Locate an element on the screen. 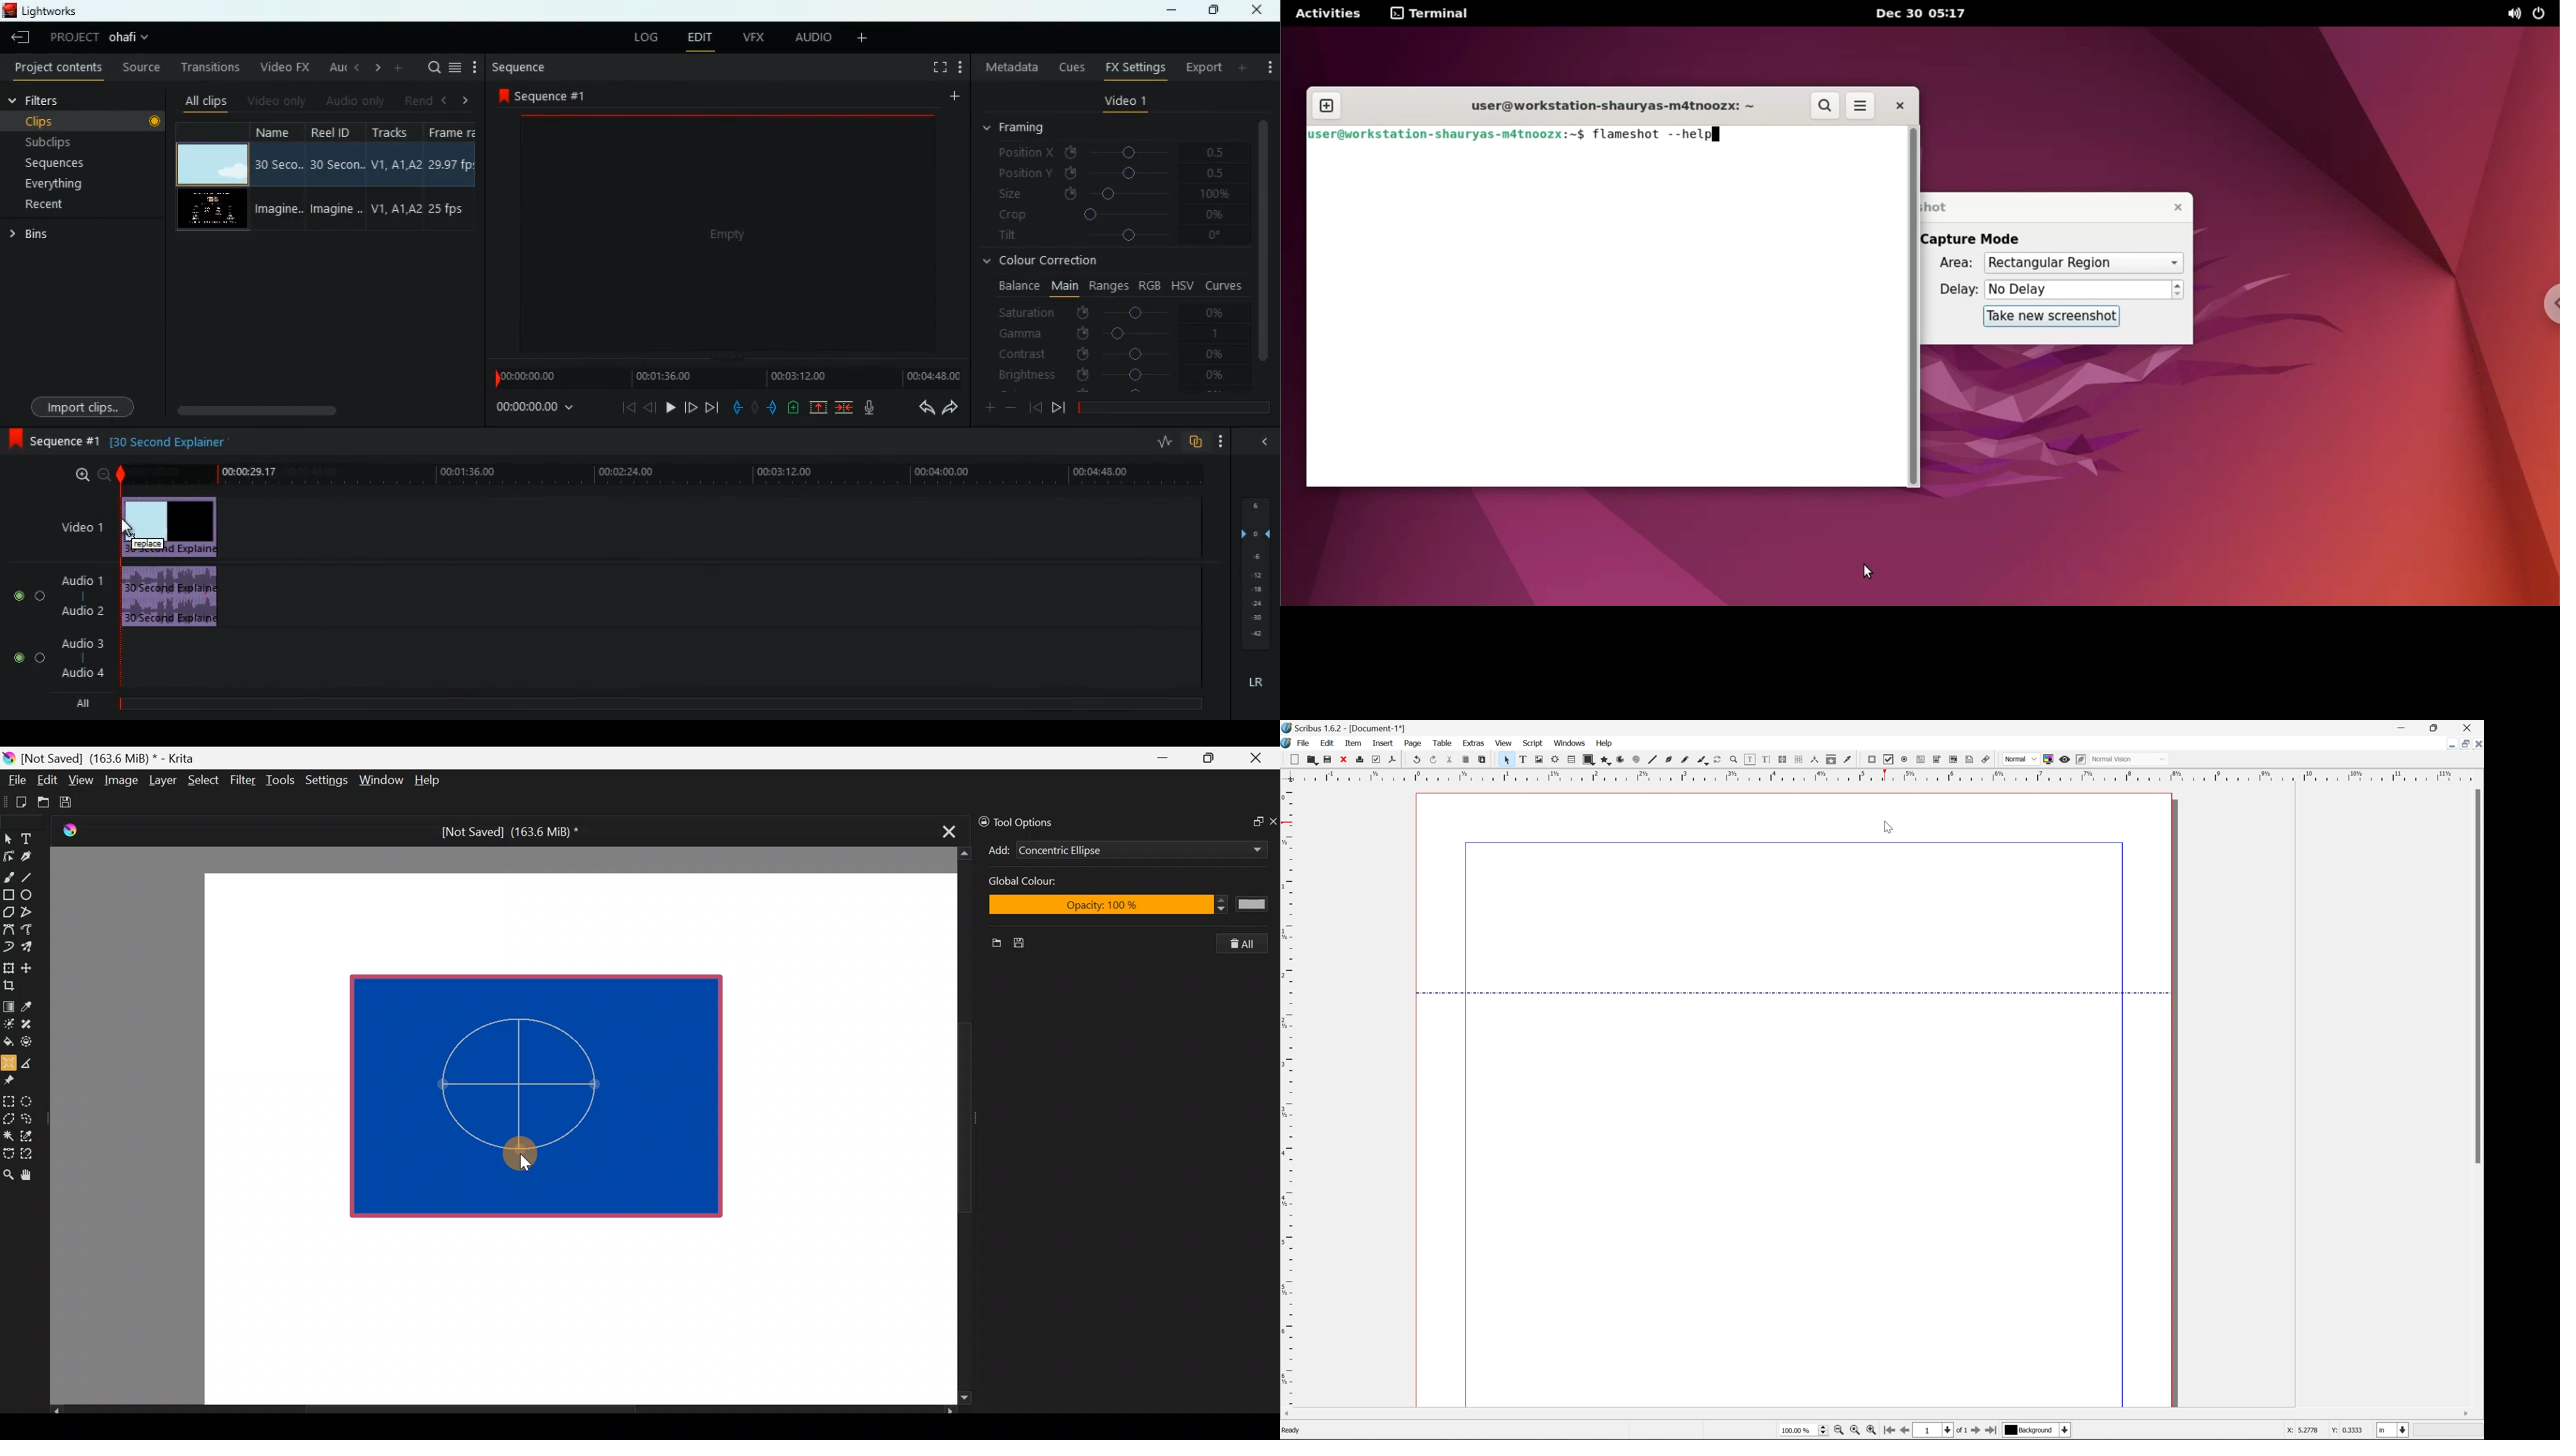 This screenshot has width=2576, height=1456. scroll bar is located at coordinates (2477, 976).